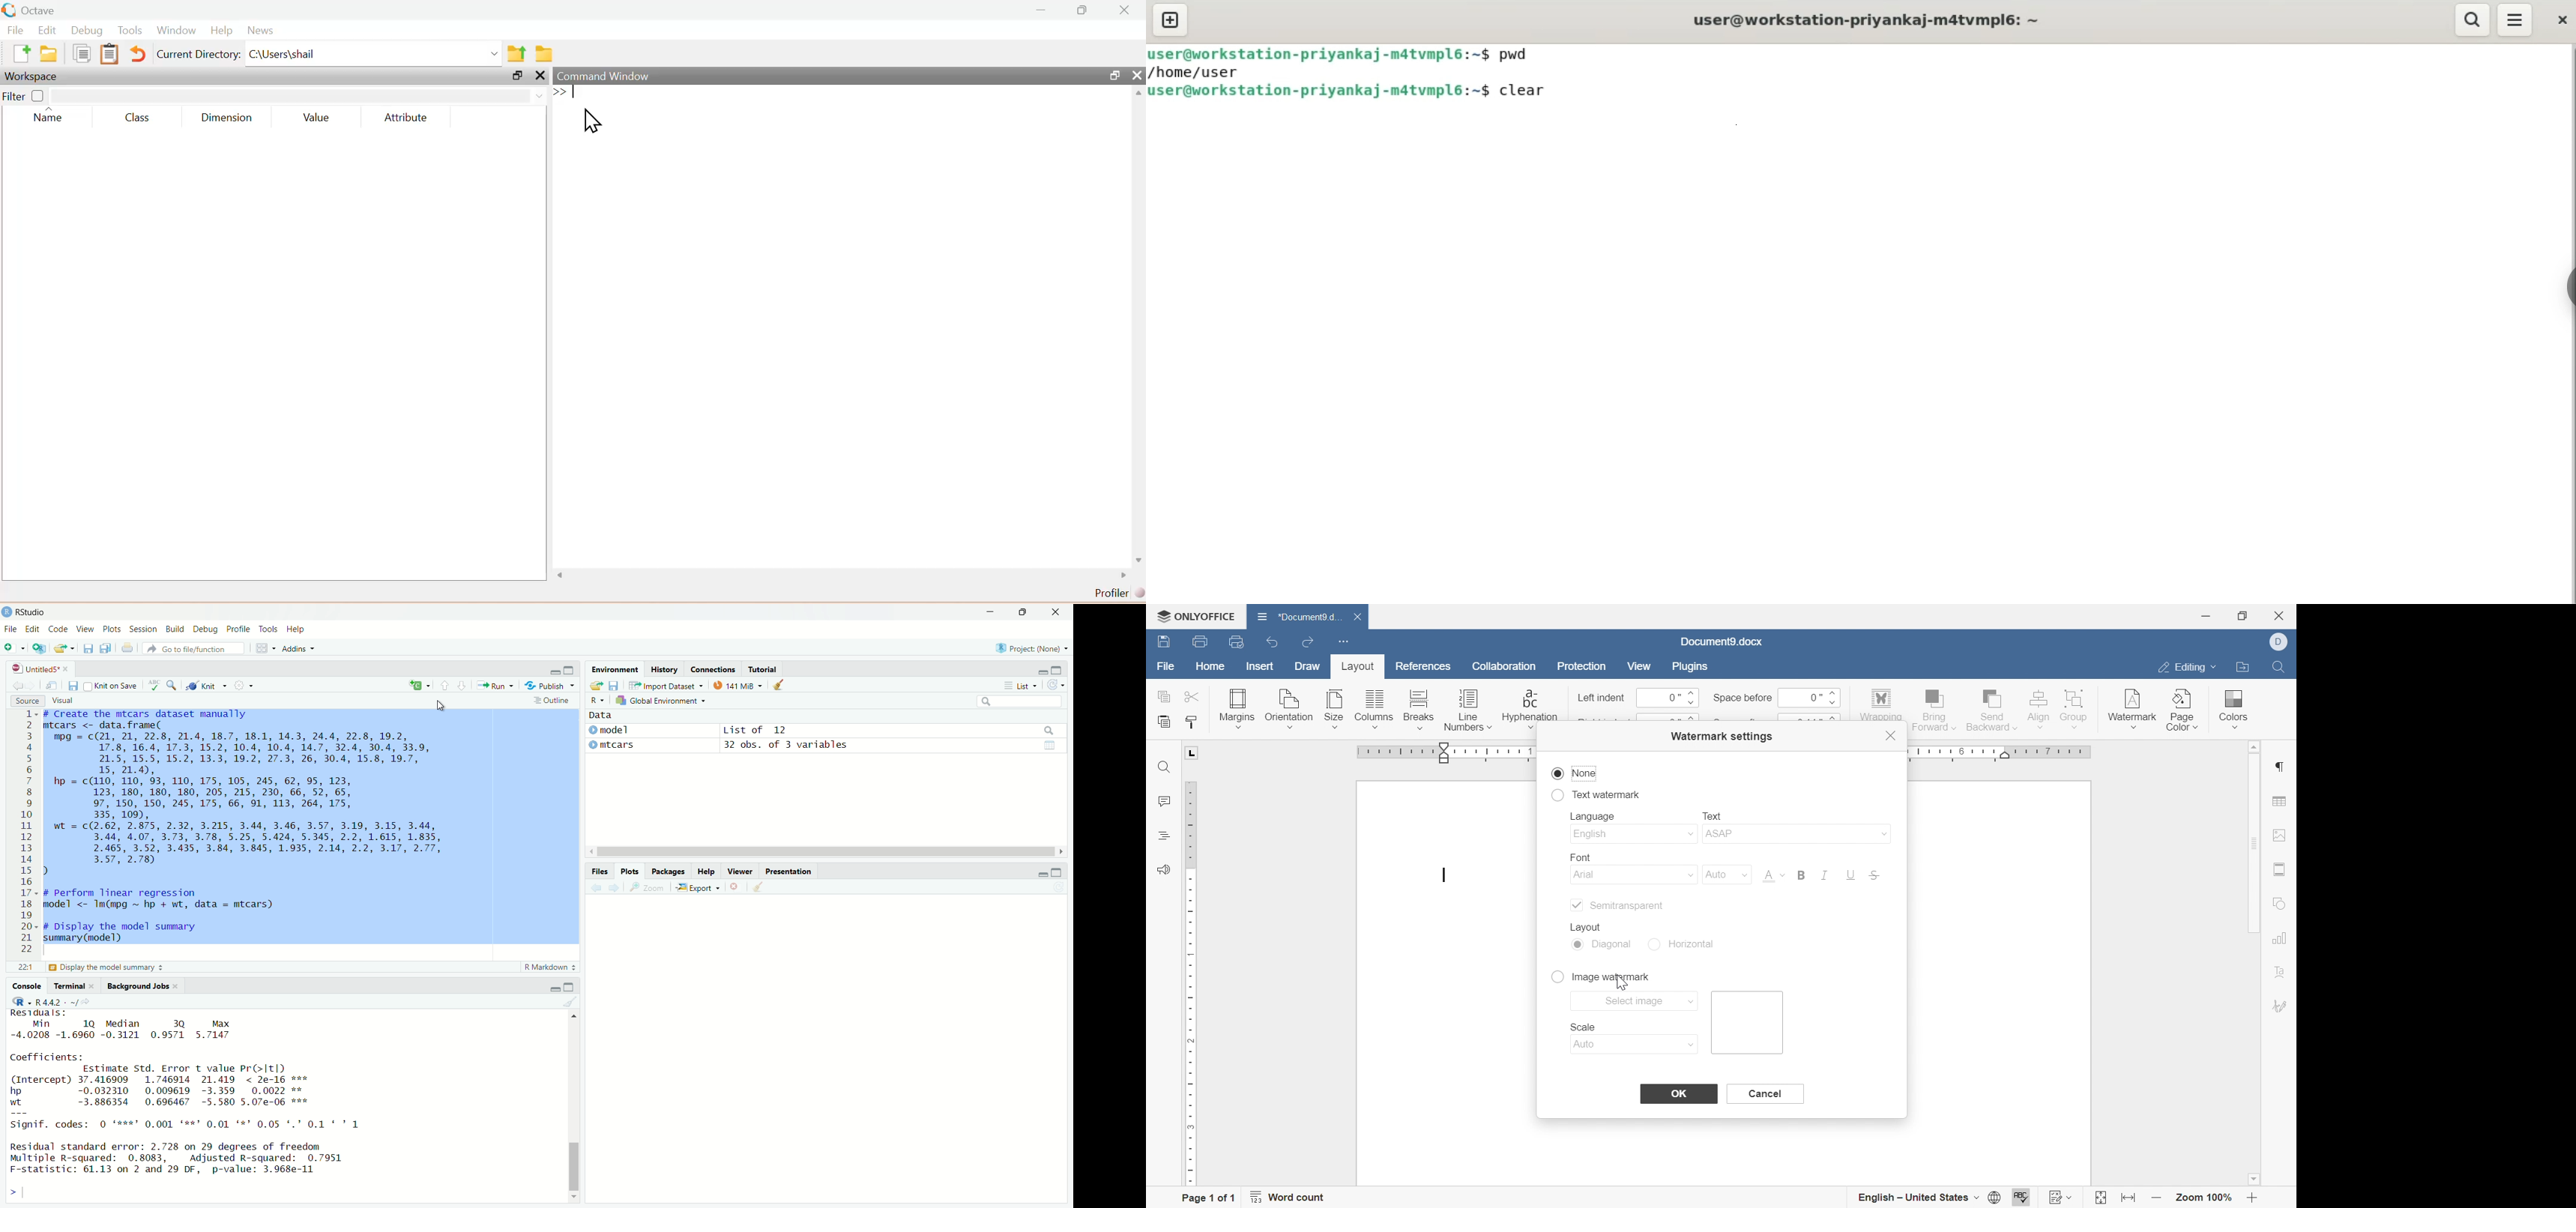 This screenshot has height=1232, width=2576. What do you see at coordinates (130, 32) in the screenshot?
I see `Tools` at bounding box center [130, 32].